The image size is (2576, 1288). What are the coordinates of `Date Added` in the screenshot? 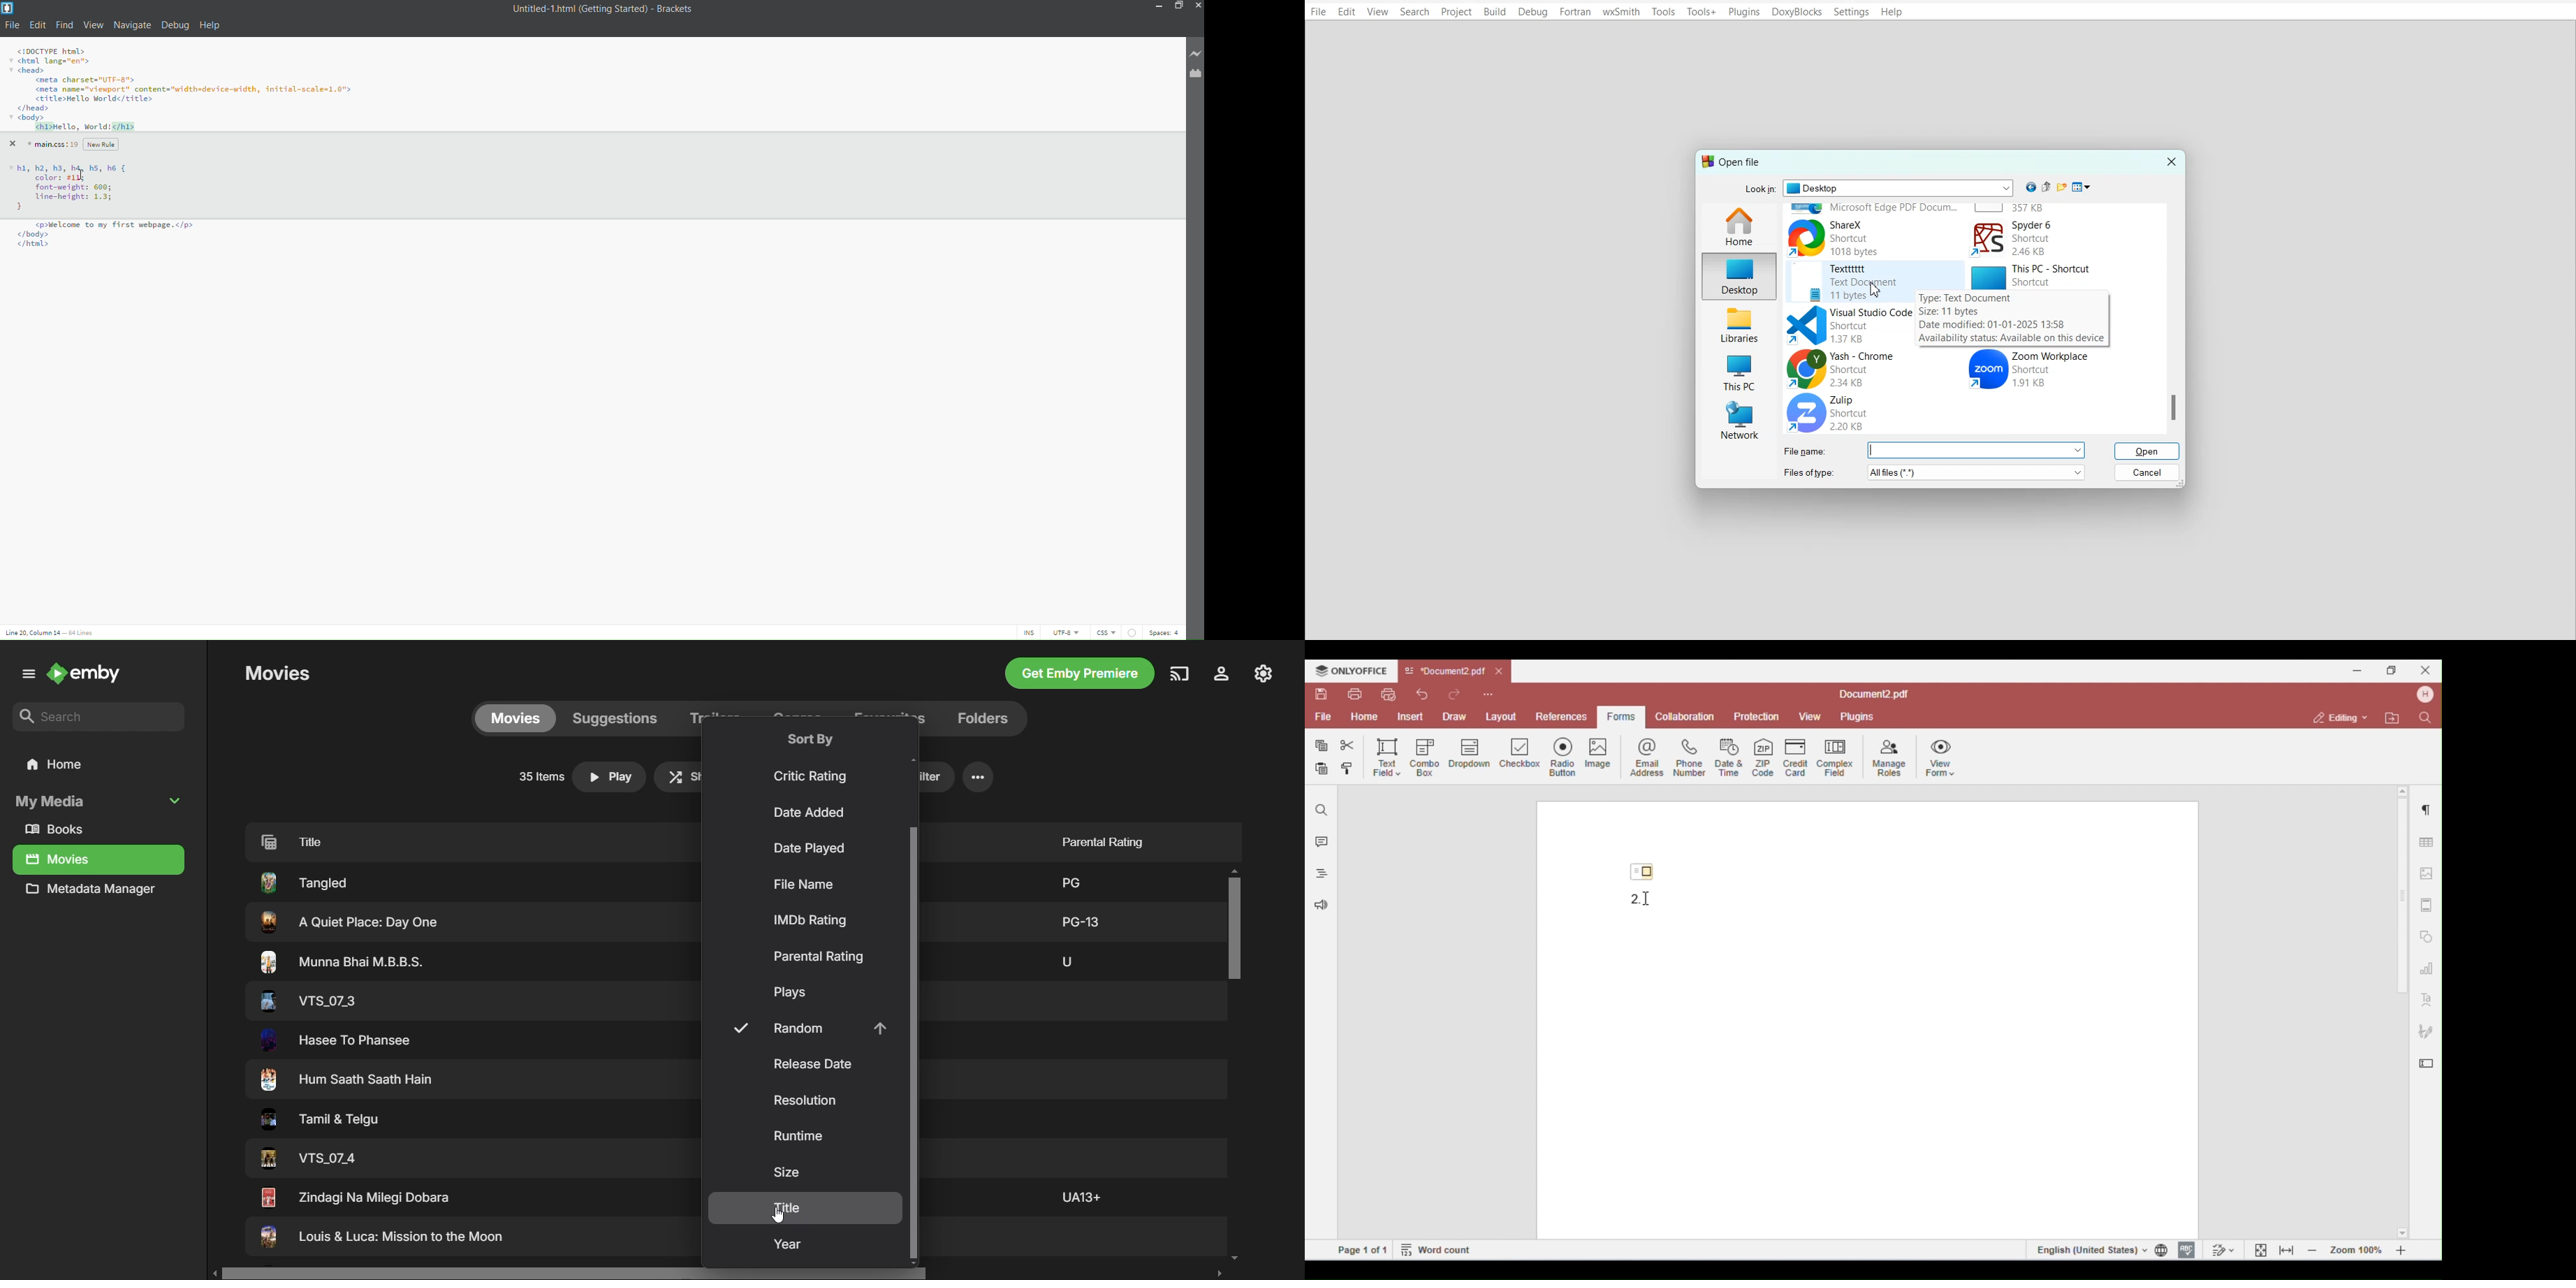 It's located at (811, 814).